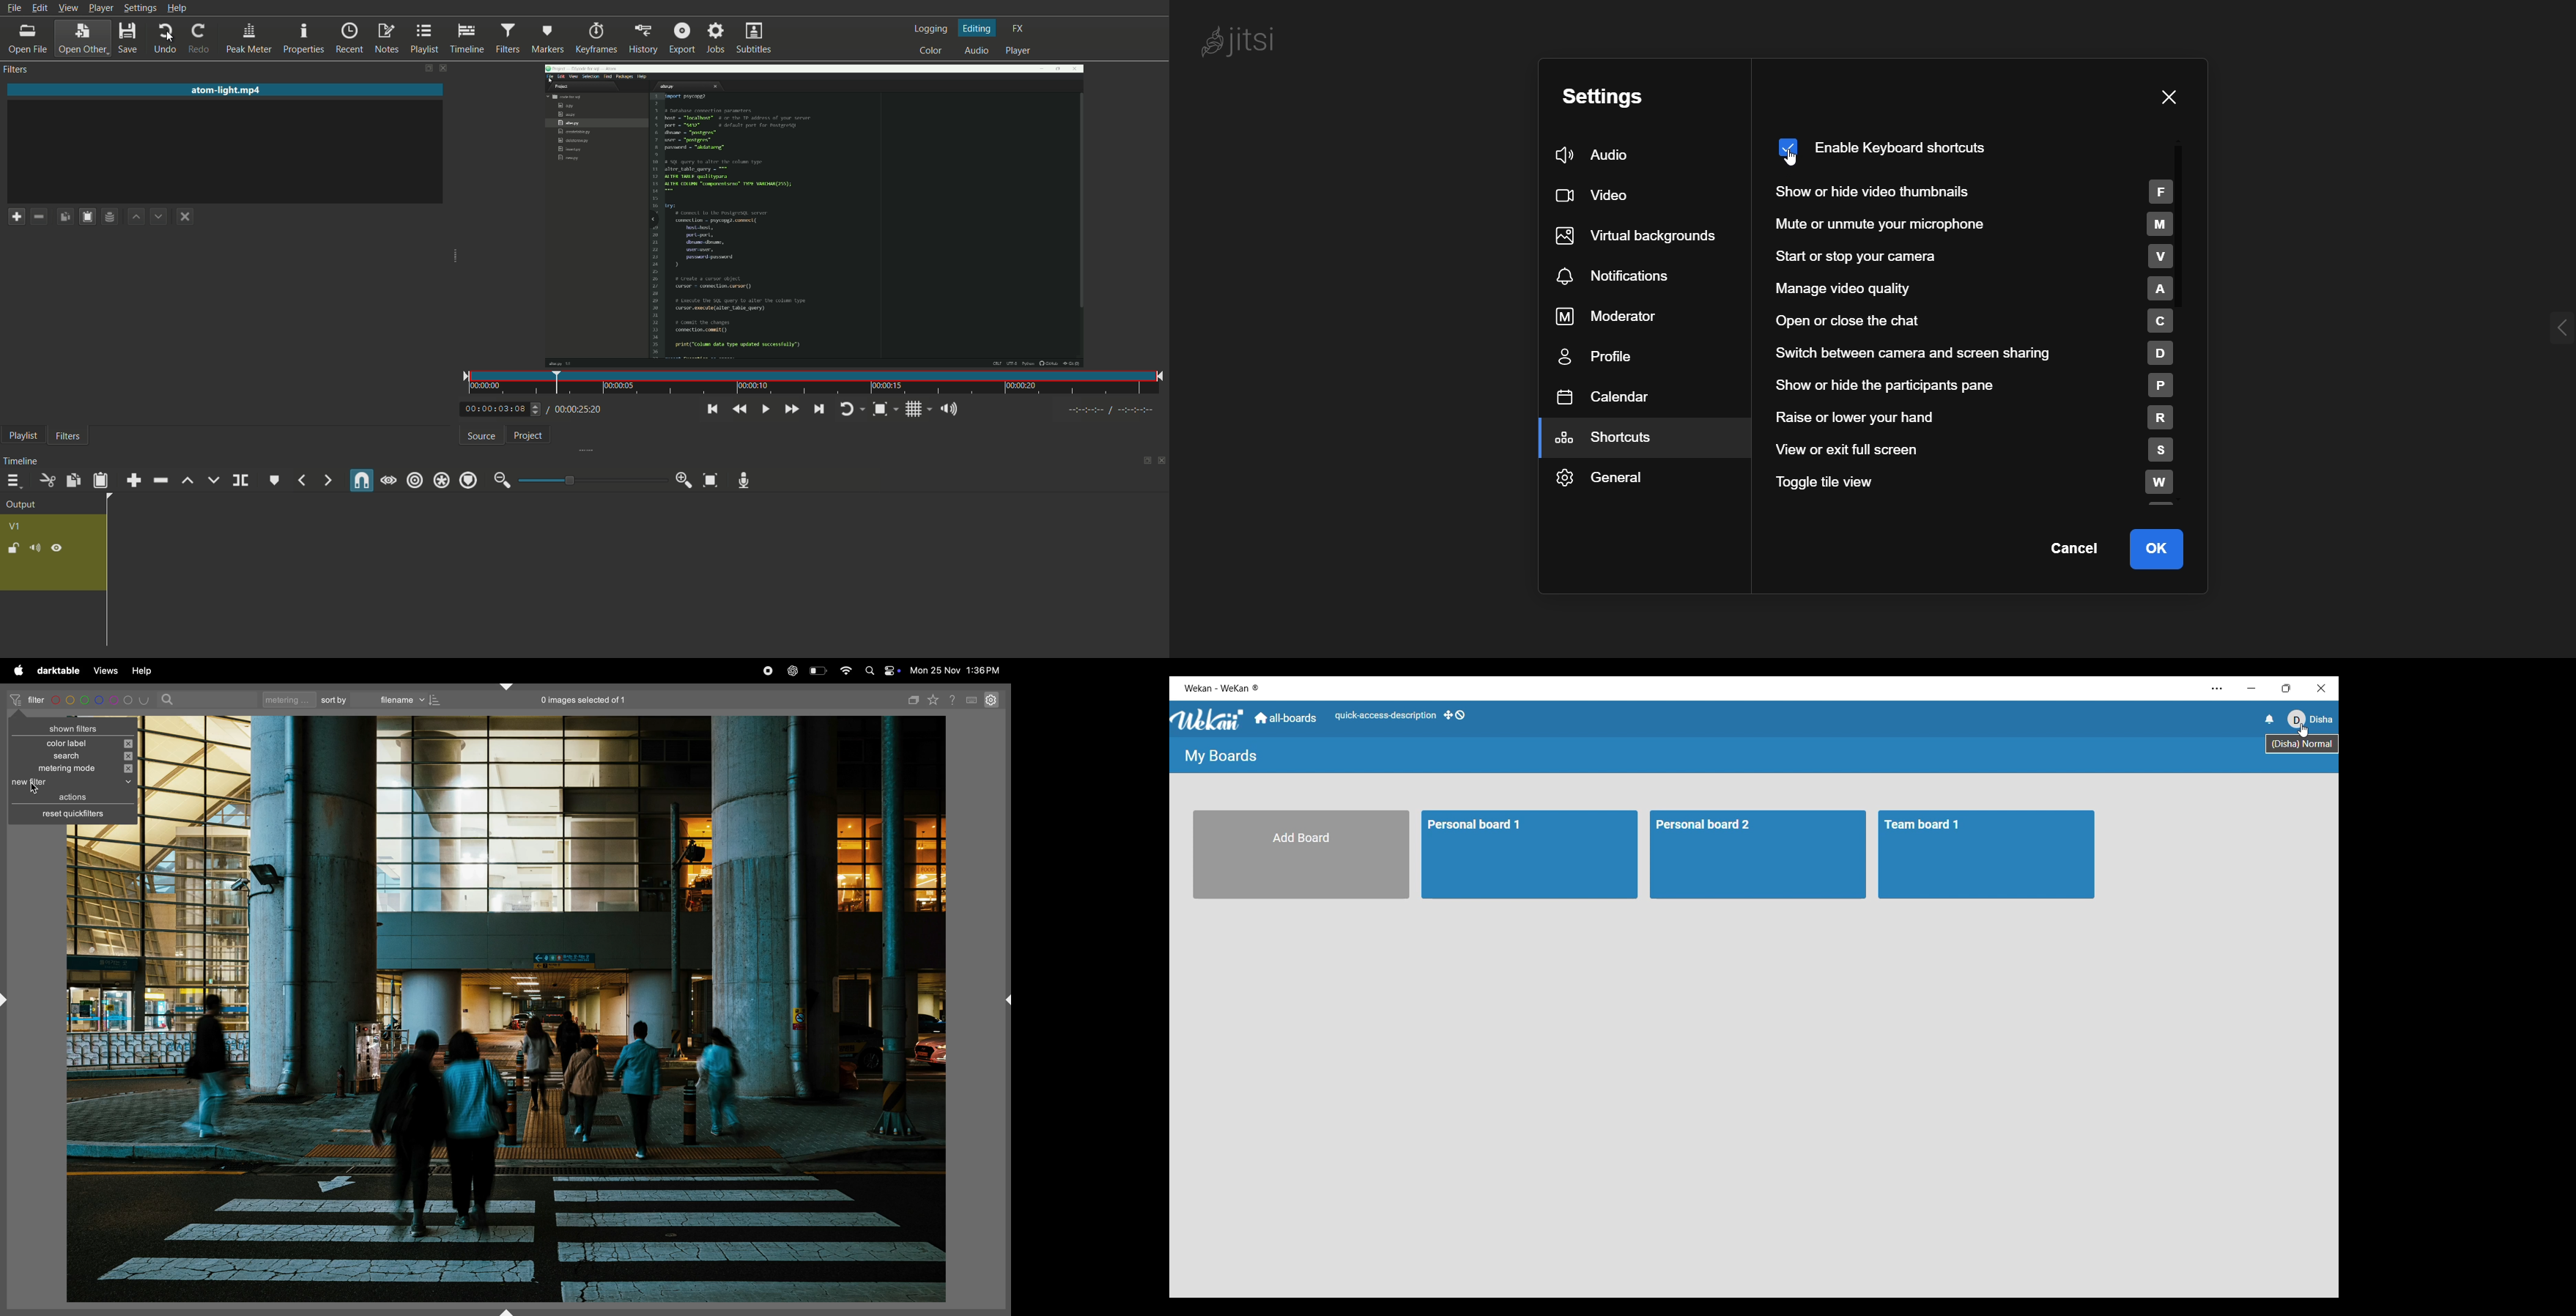  I want to click on zoom in, so click(682, 480).